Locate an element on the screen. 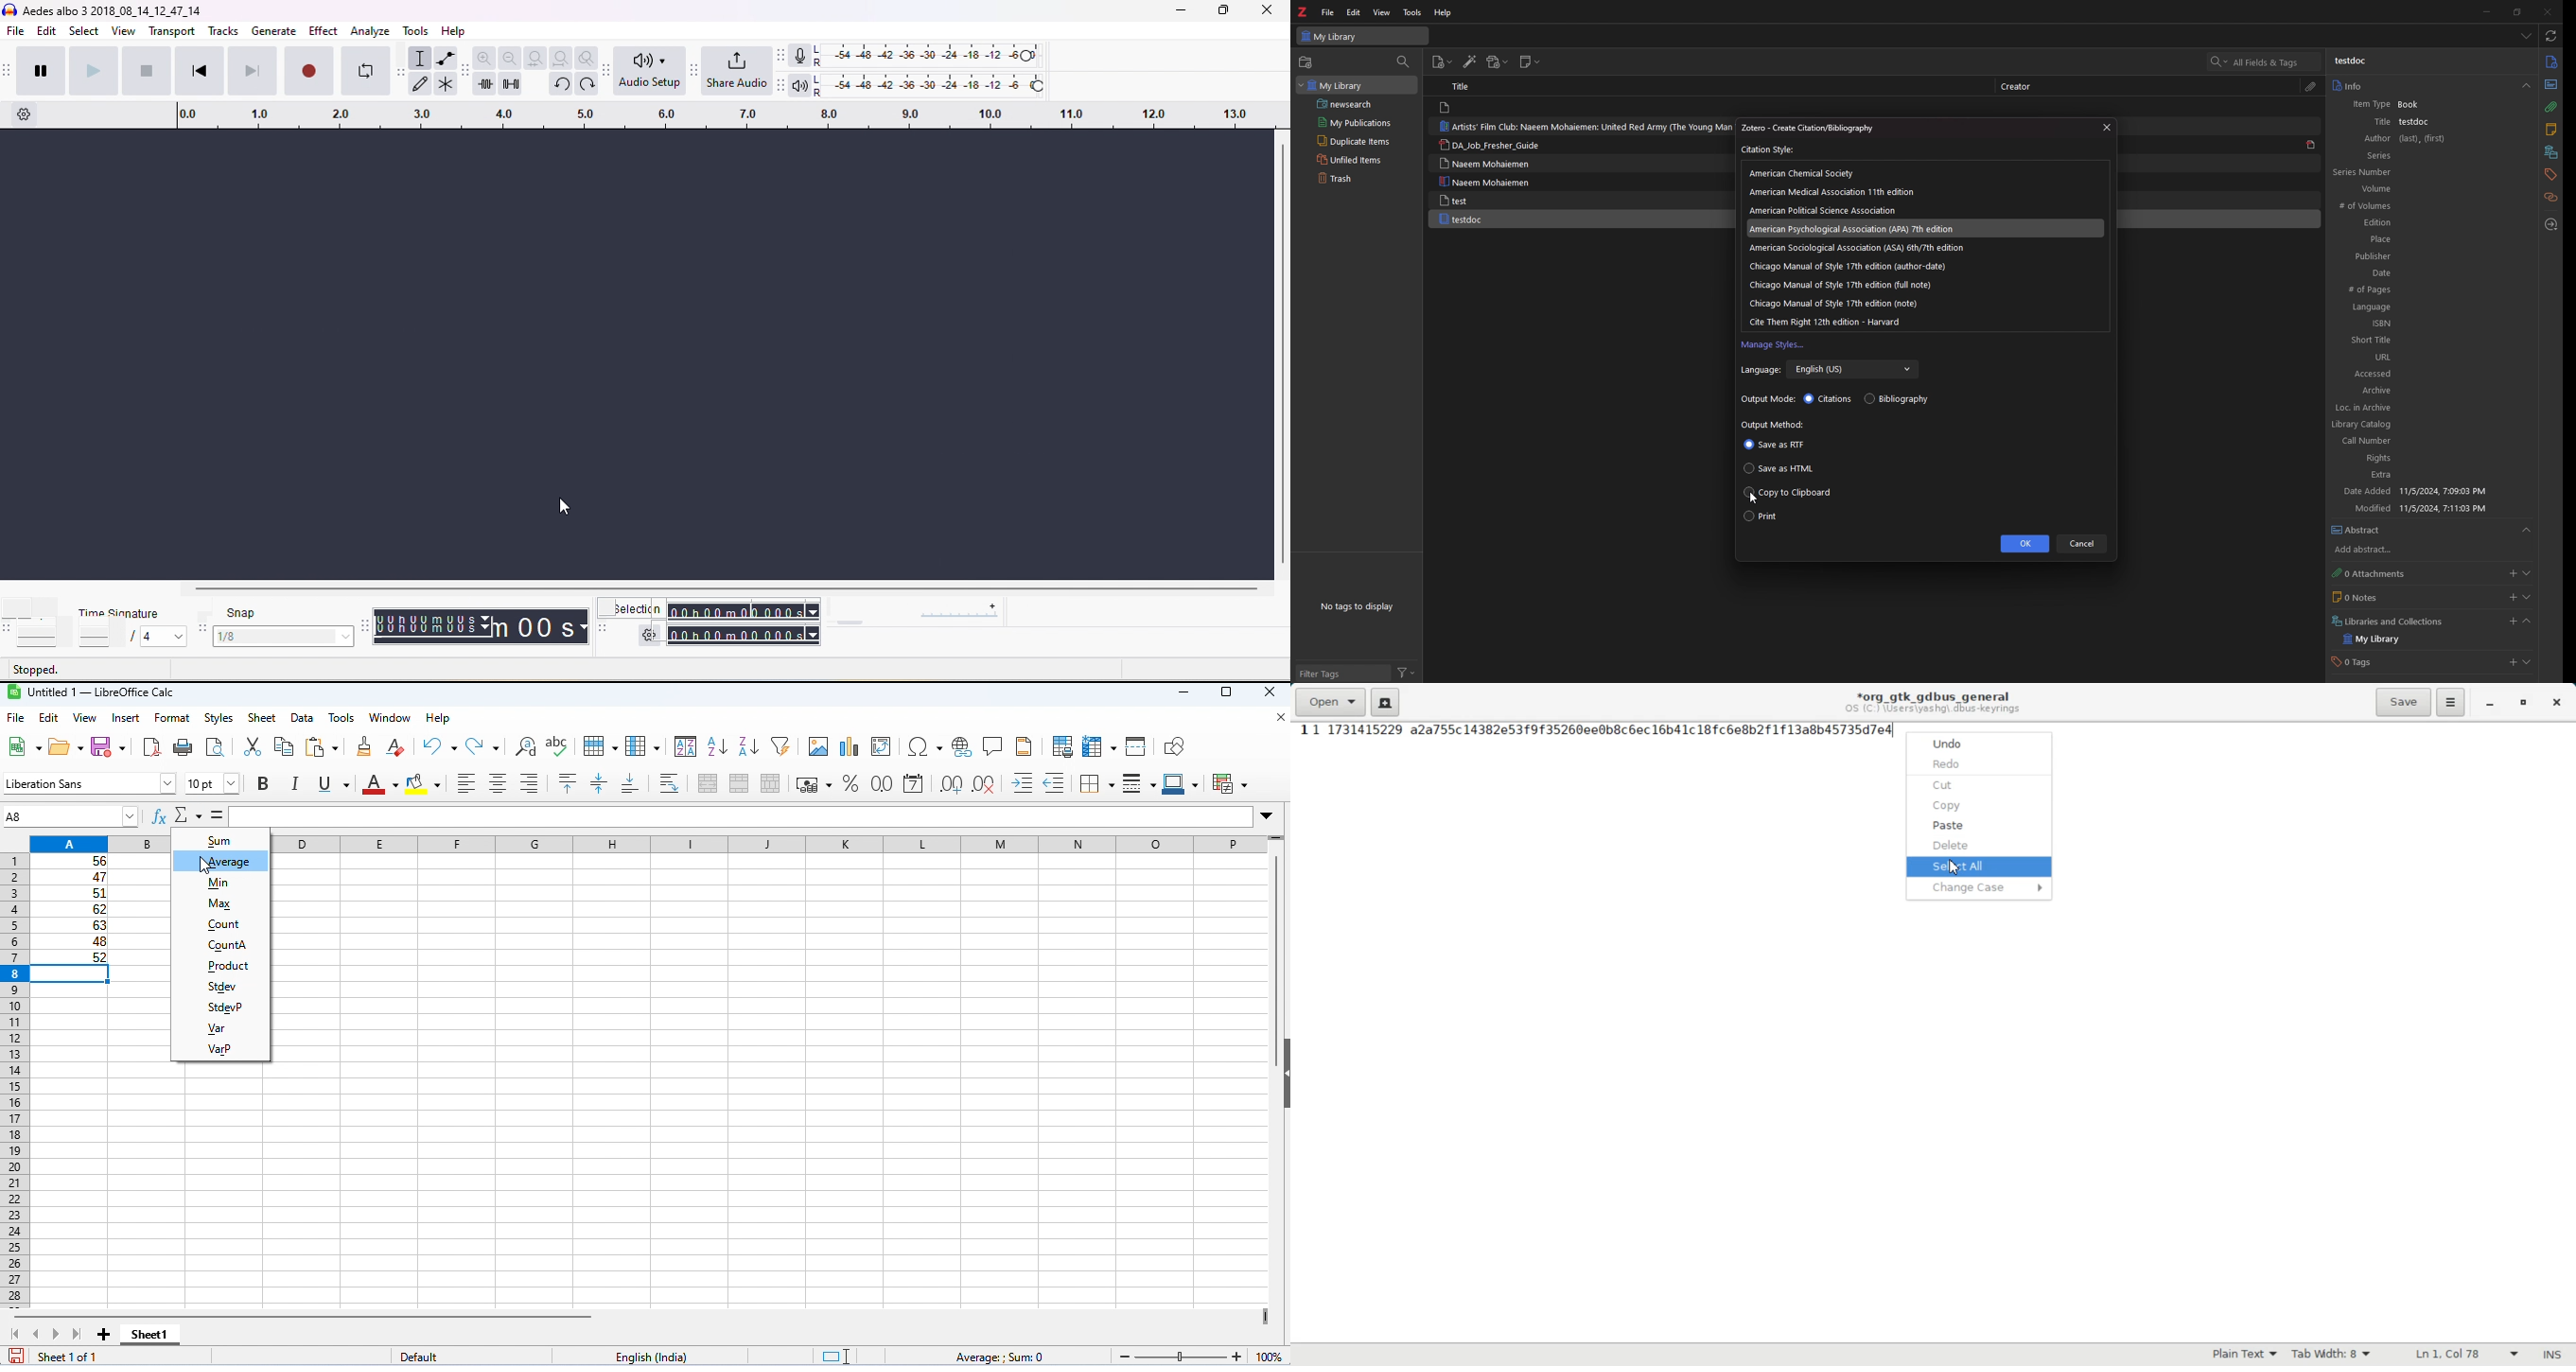 The width and height of the screenshot is (2576, 1372). tags to display is located at coordinates (1361, 606).